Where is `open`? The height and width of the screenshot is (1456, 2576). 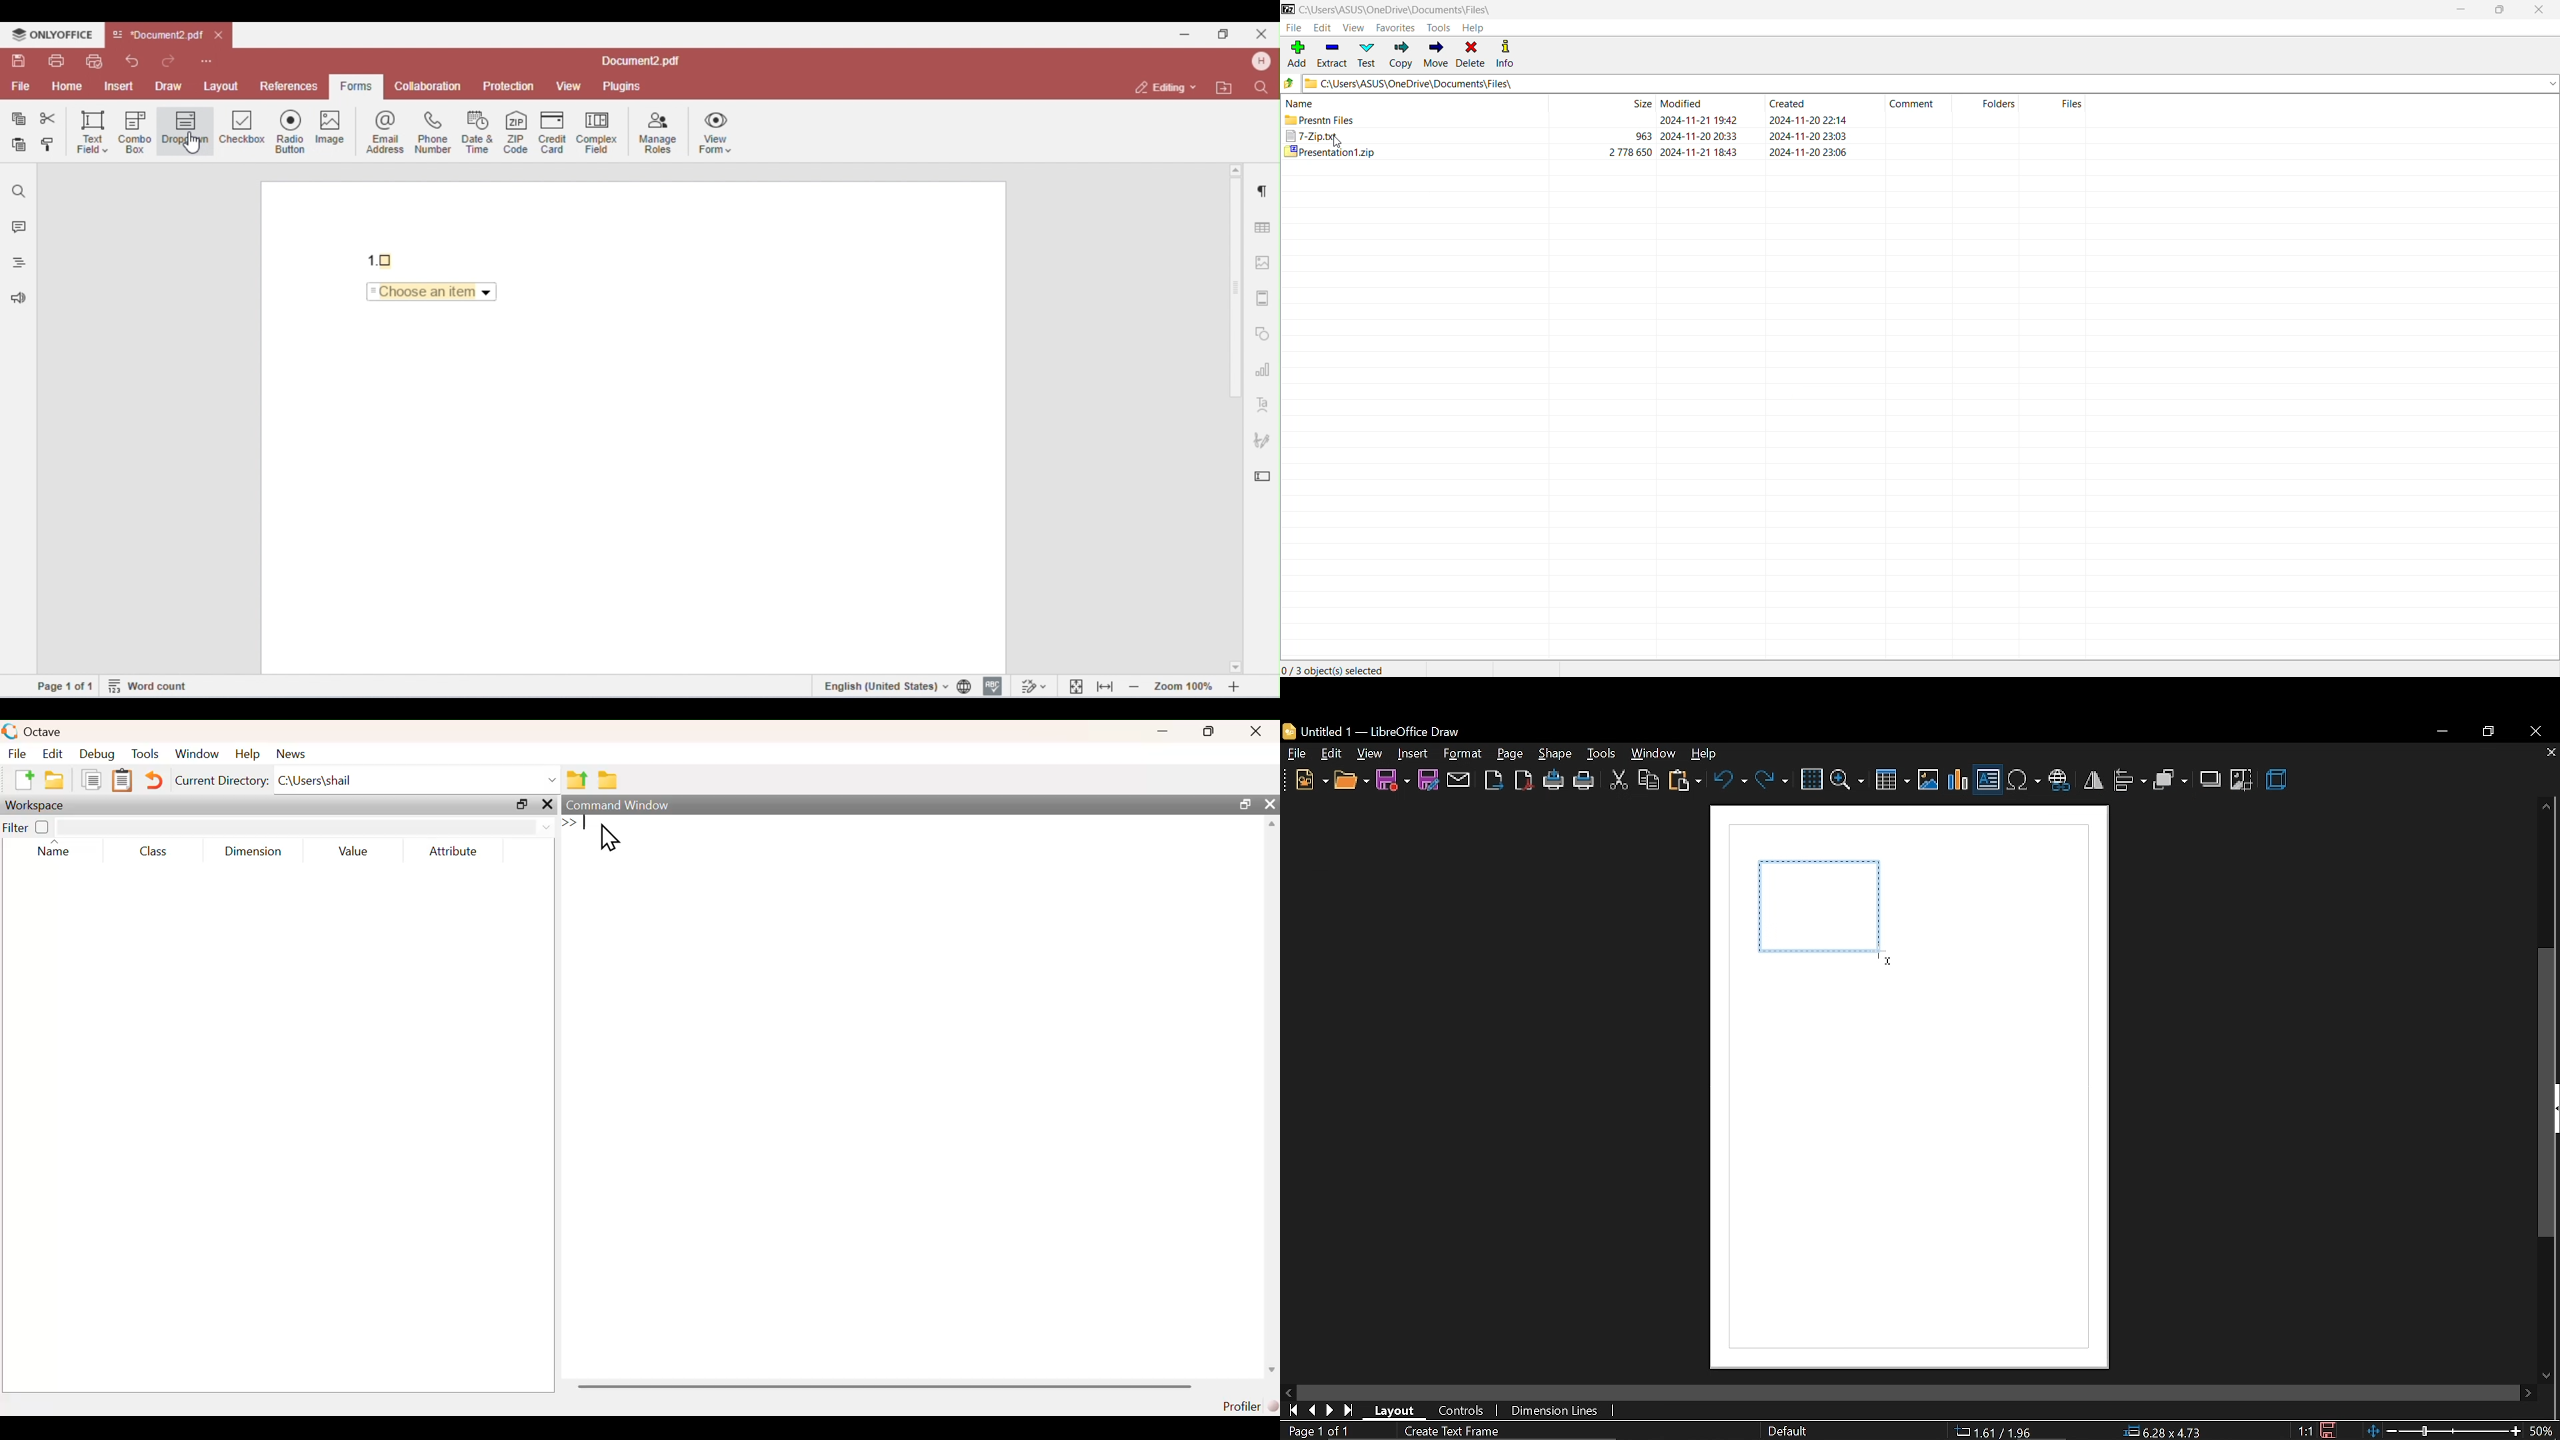
open is located at coordinates (1351, 783).